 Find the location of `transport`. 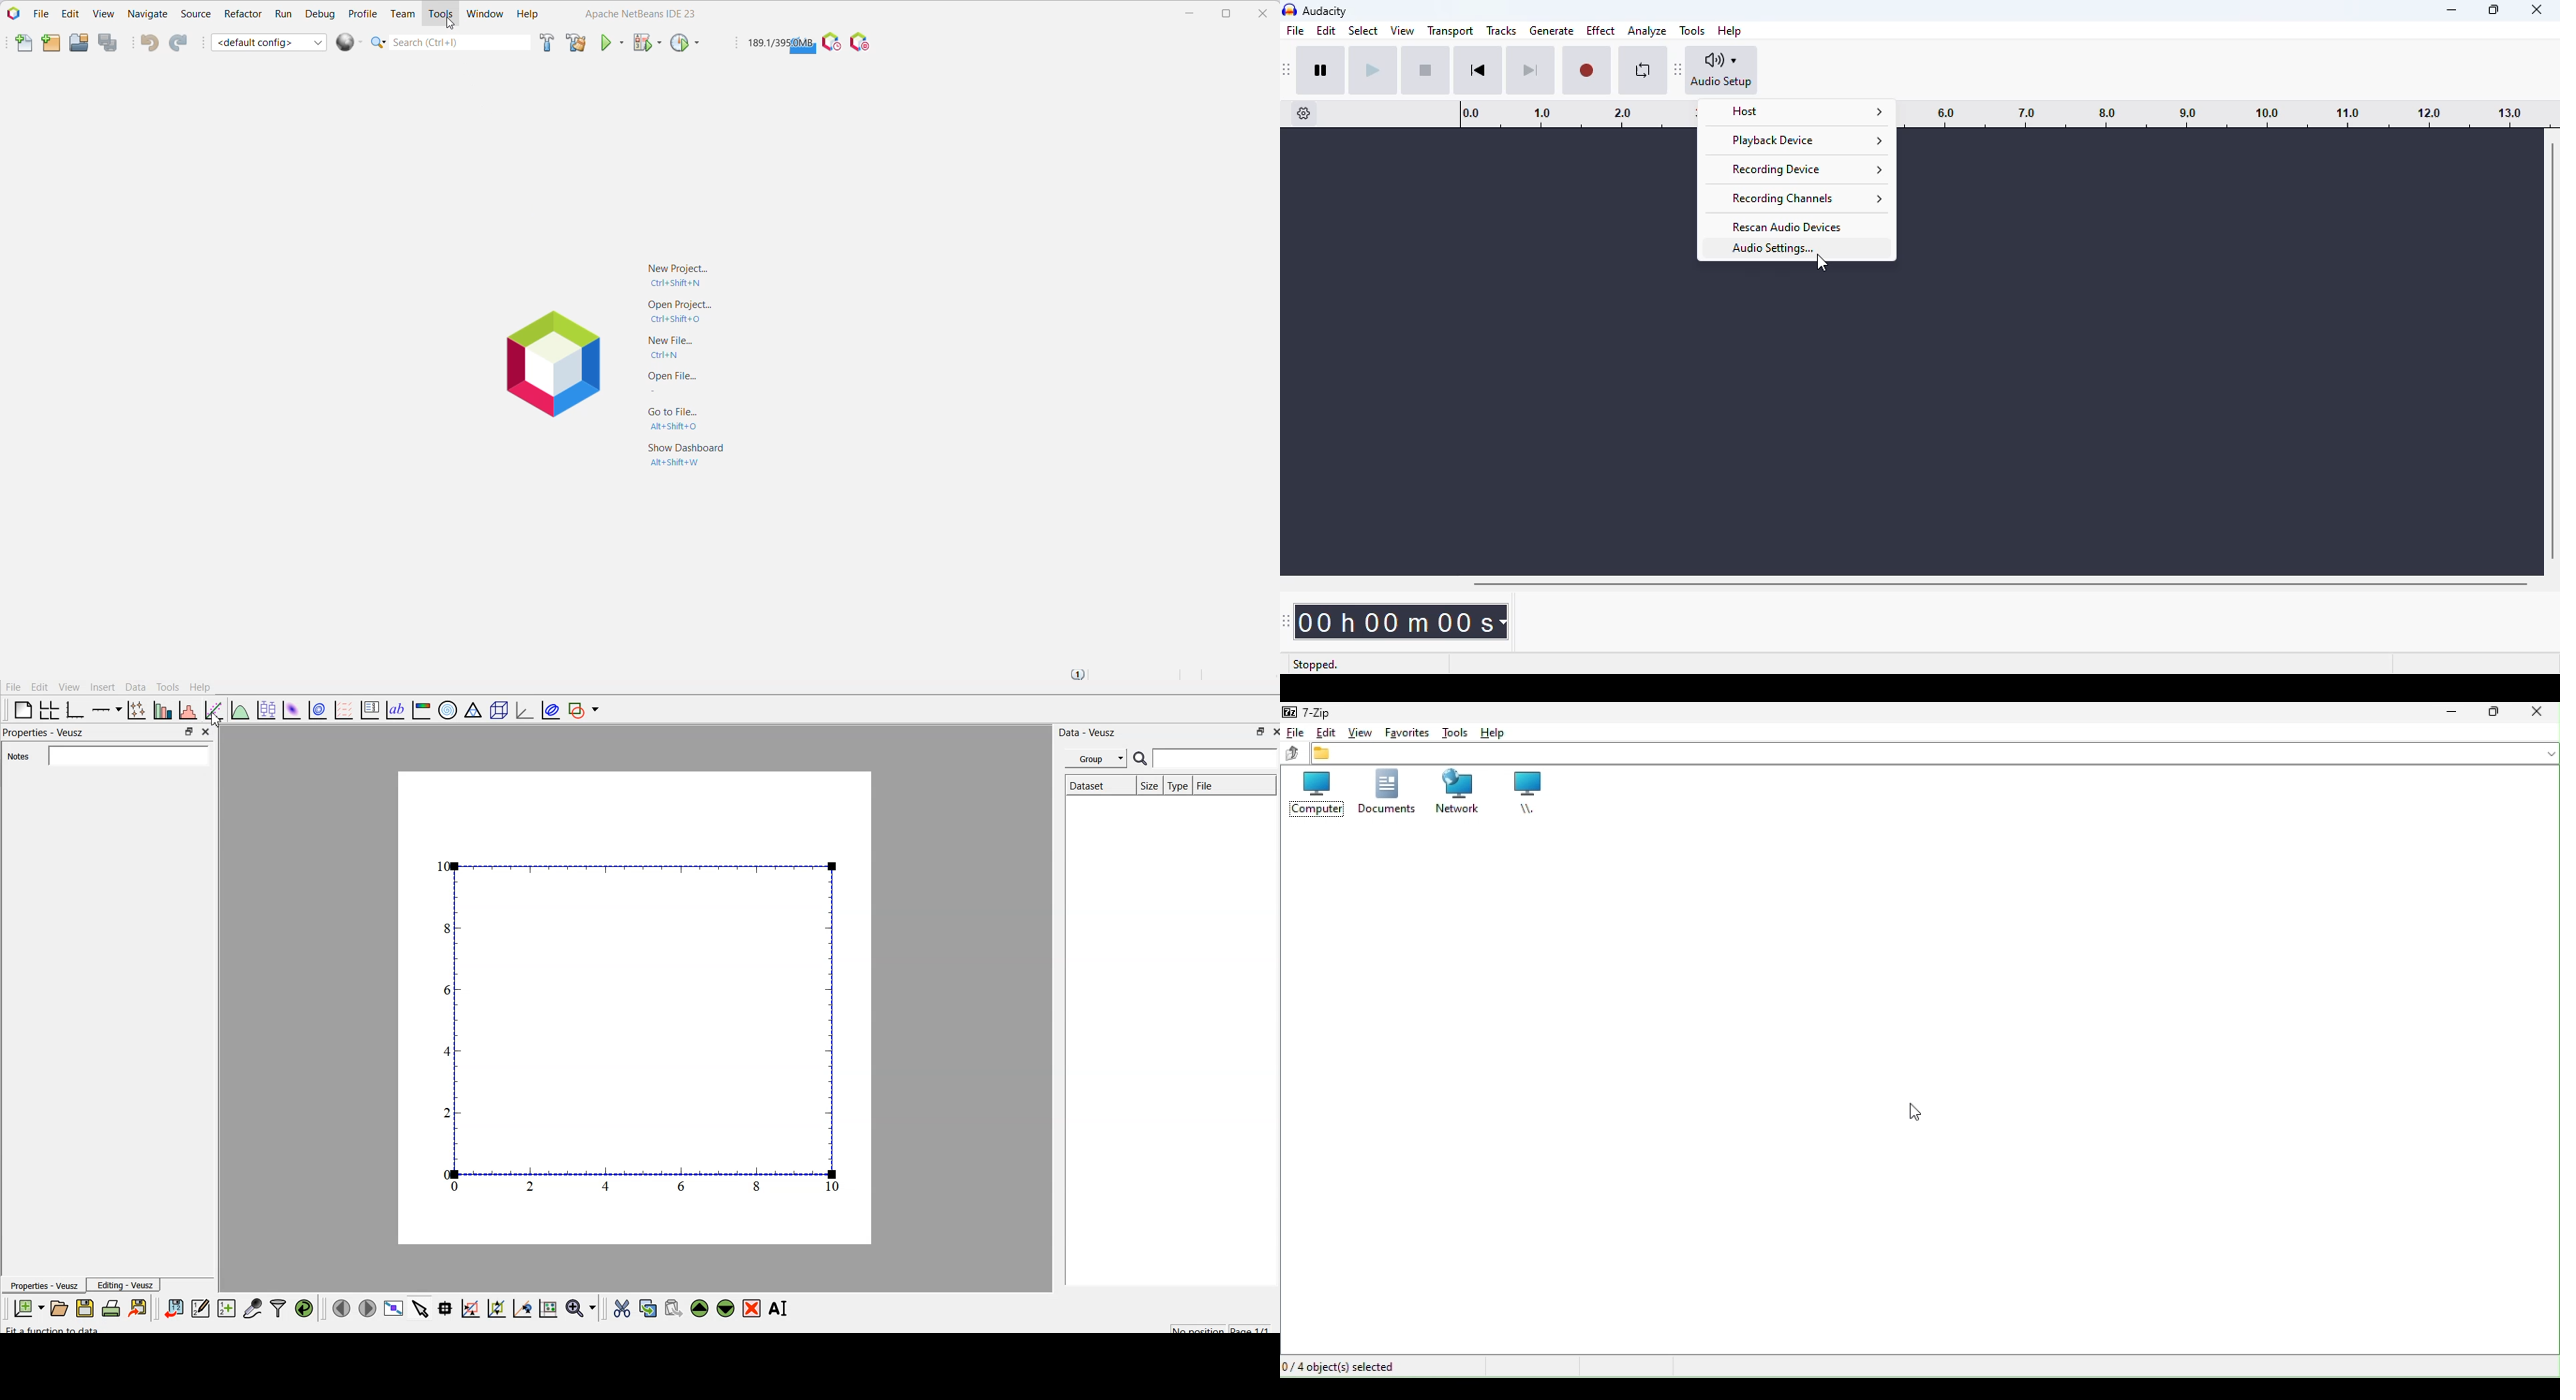

transport is located at coordinates (1451, 30).